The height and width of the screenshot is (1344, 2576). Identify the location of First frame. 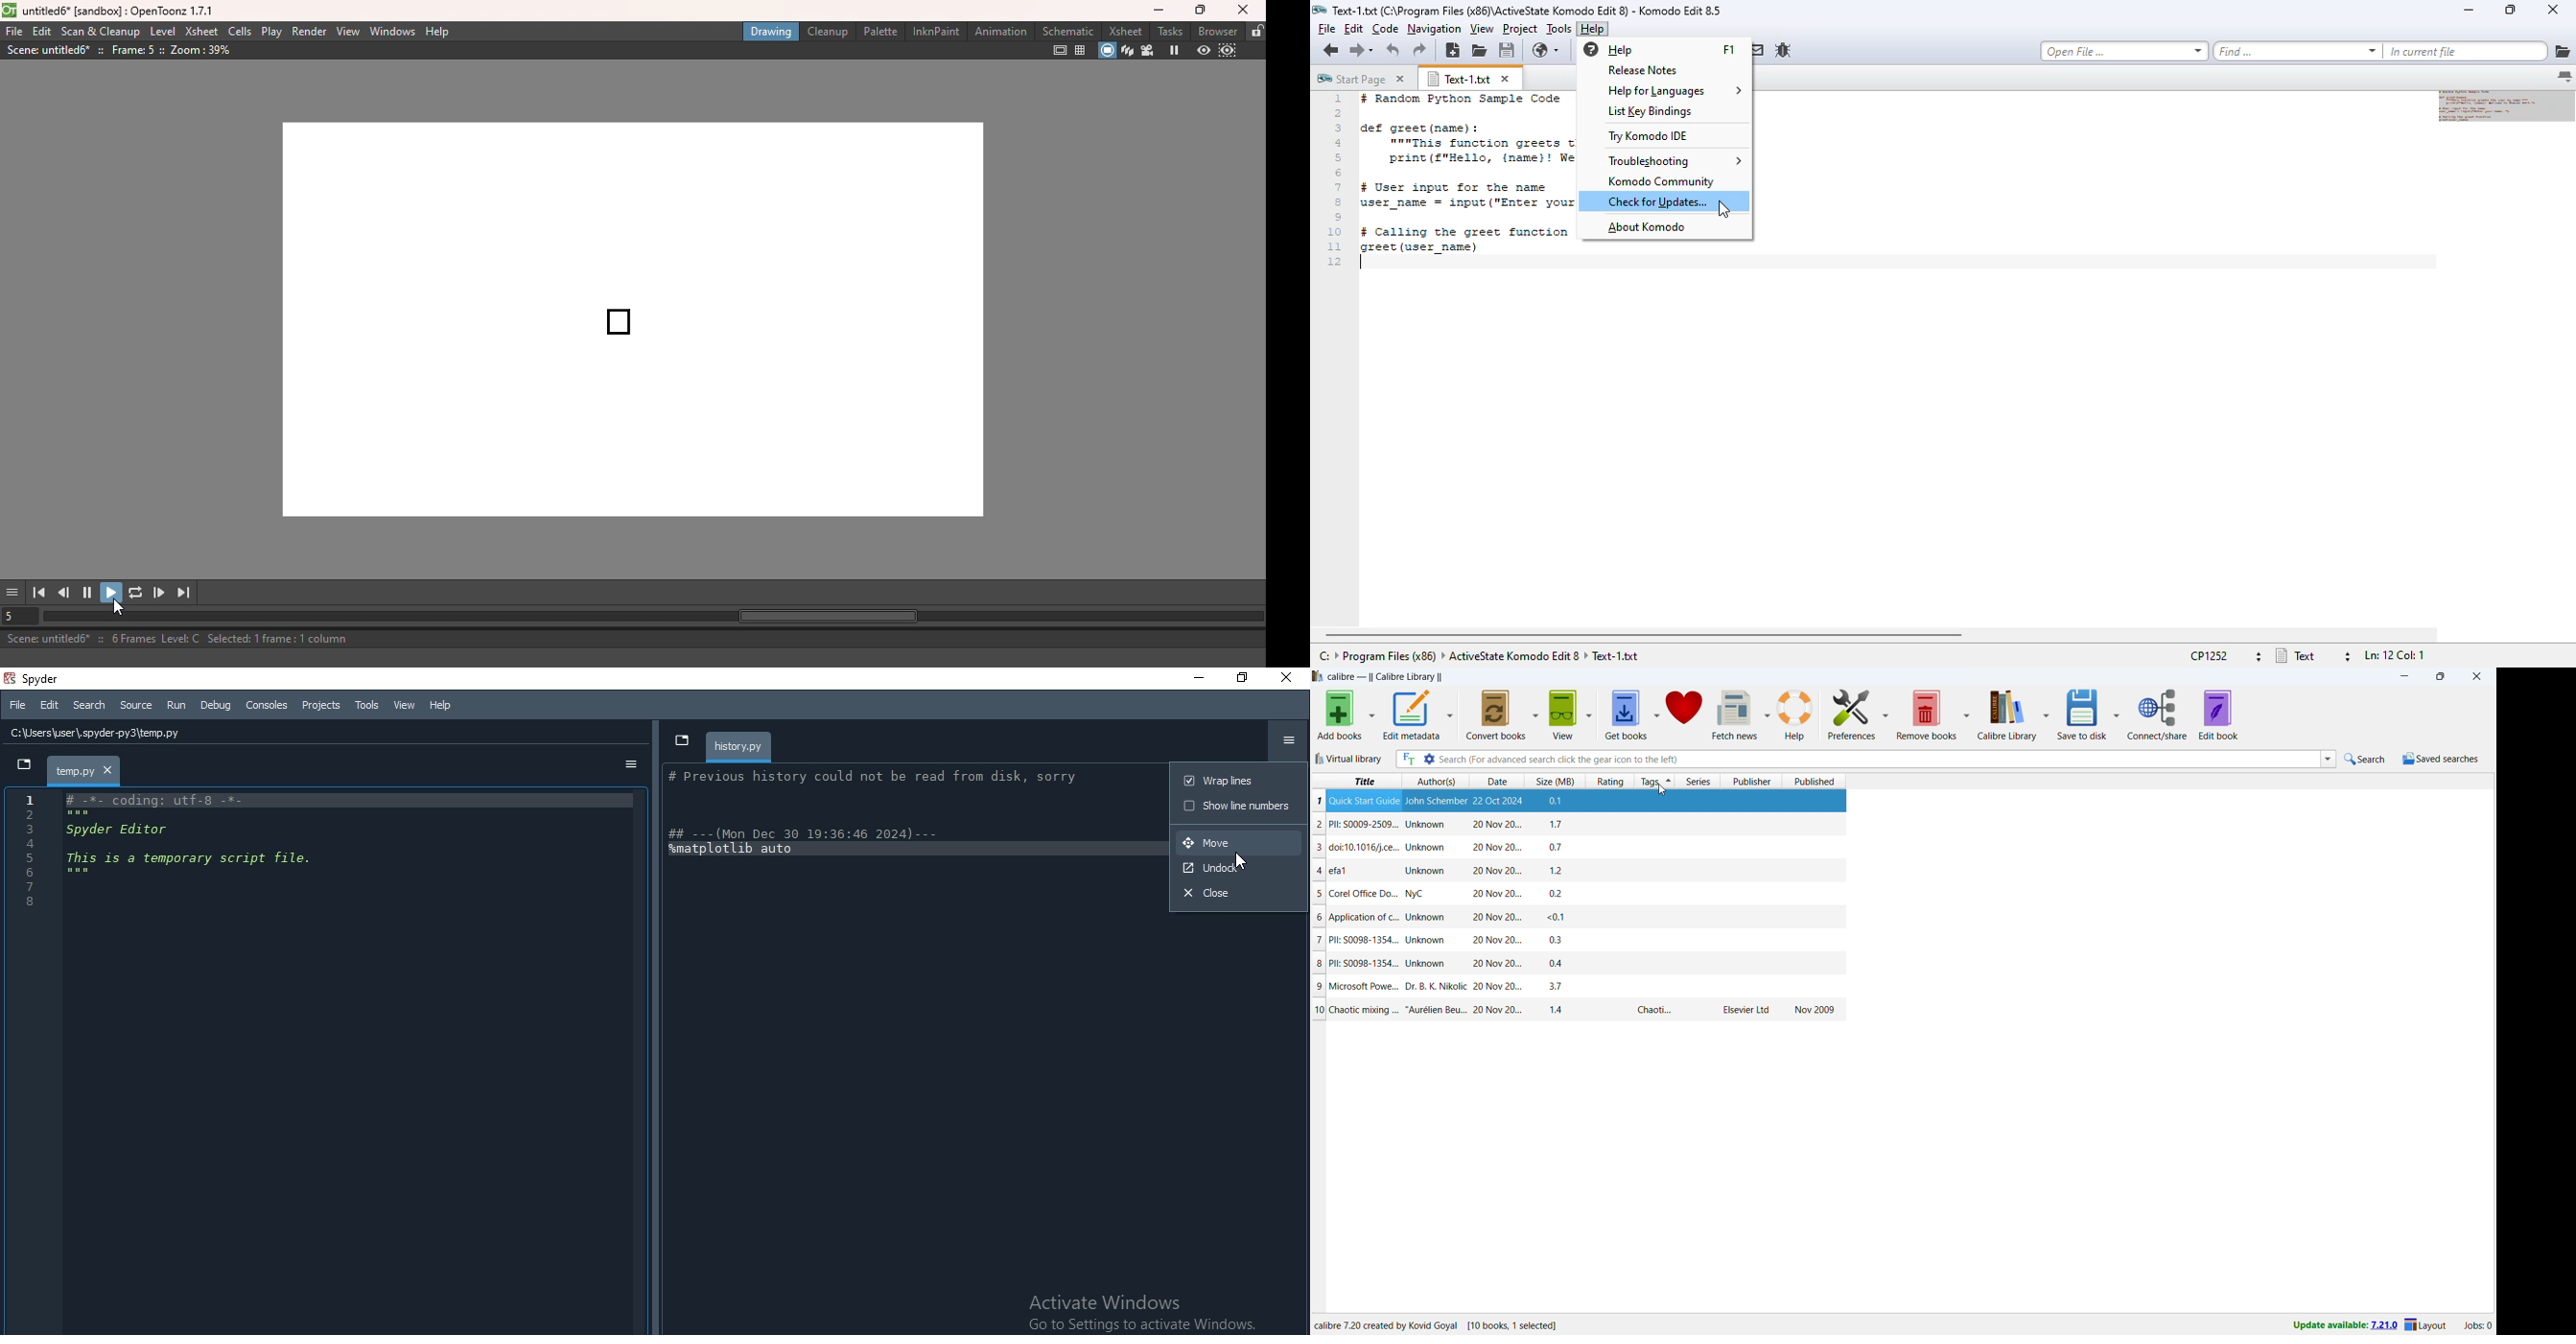
(40, 592).